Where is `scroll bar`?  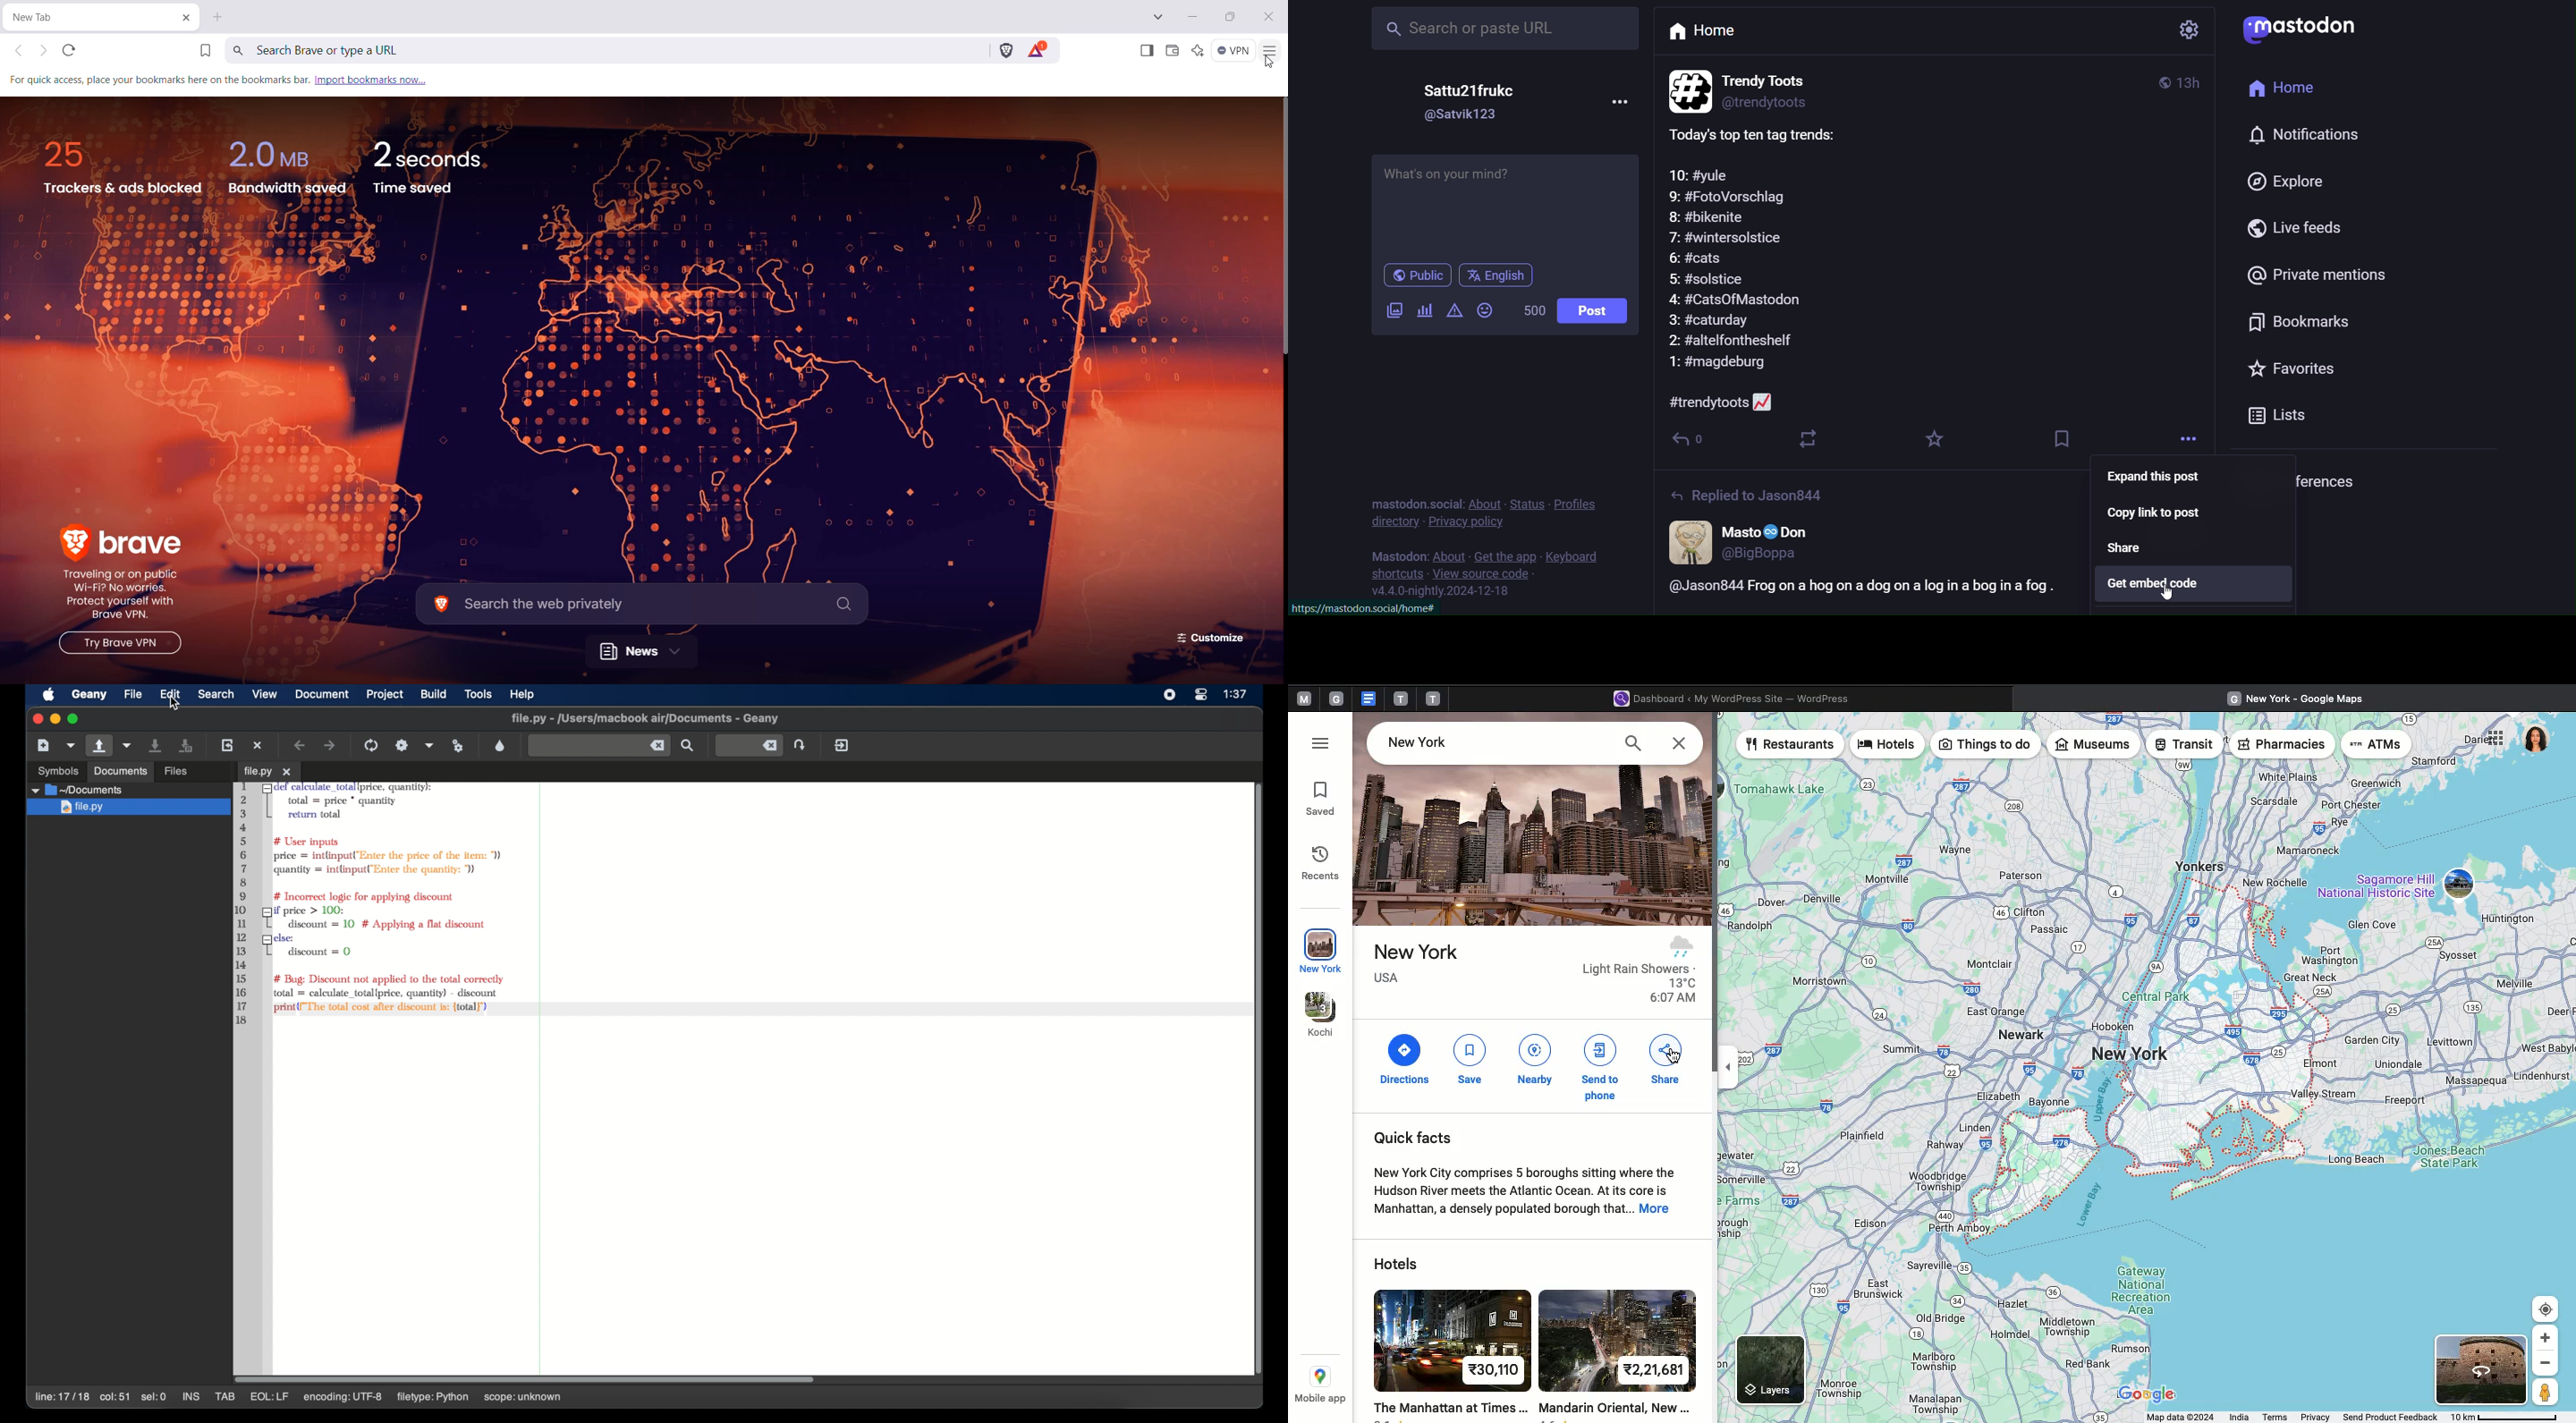
scroll bar is located at coordinates (1254, 1077).